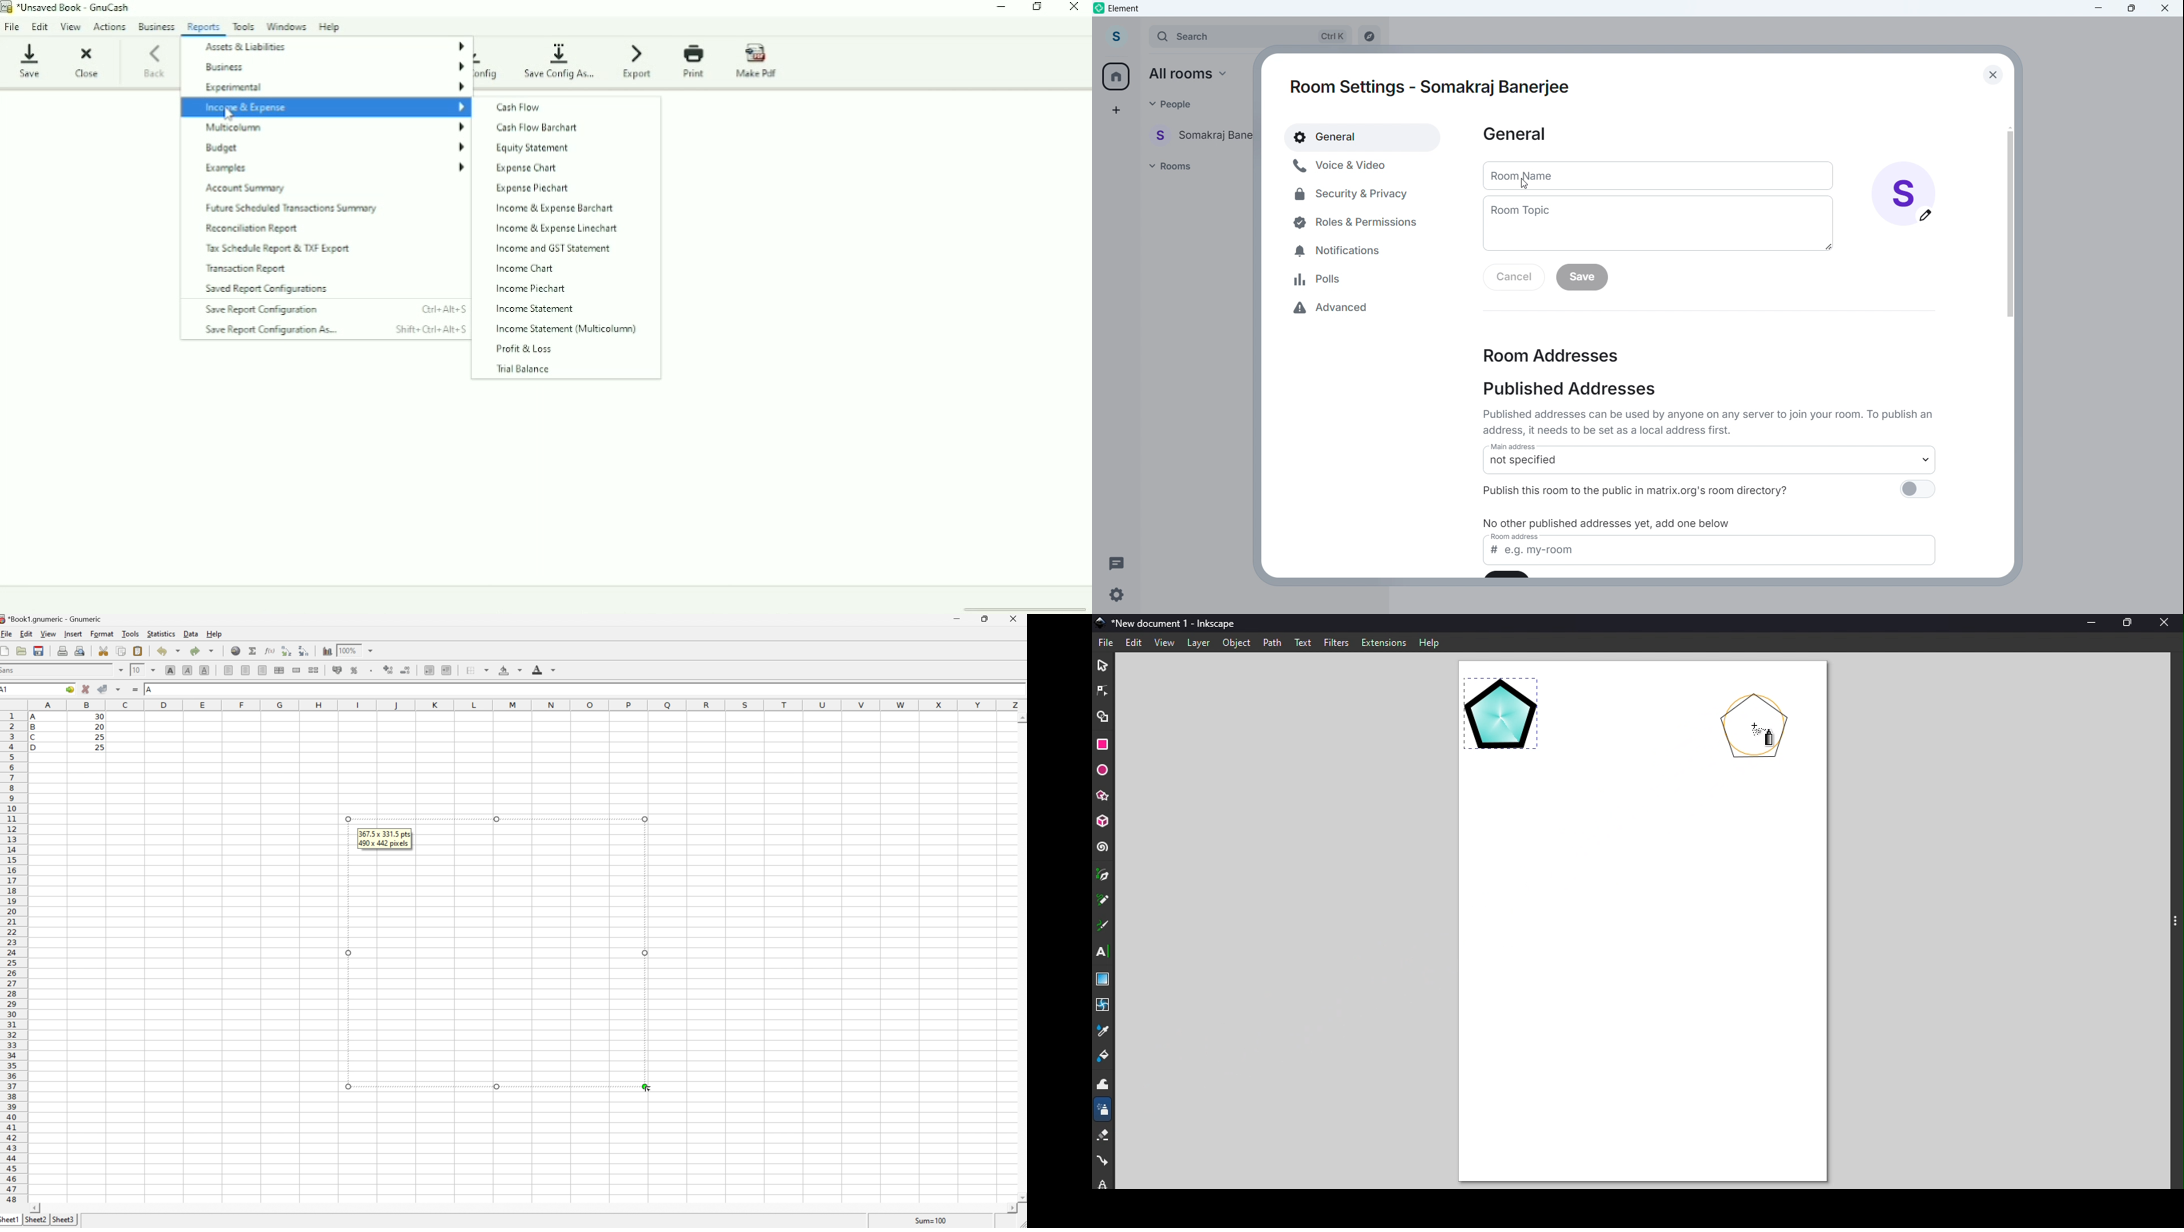 This screenshot has width=2184, height=1232. I want to click on Rooms , so click(1173, 165).